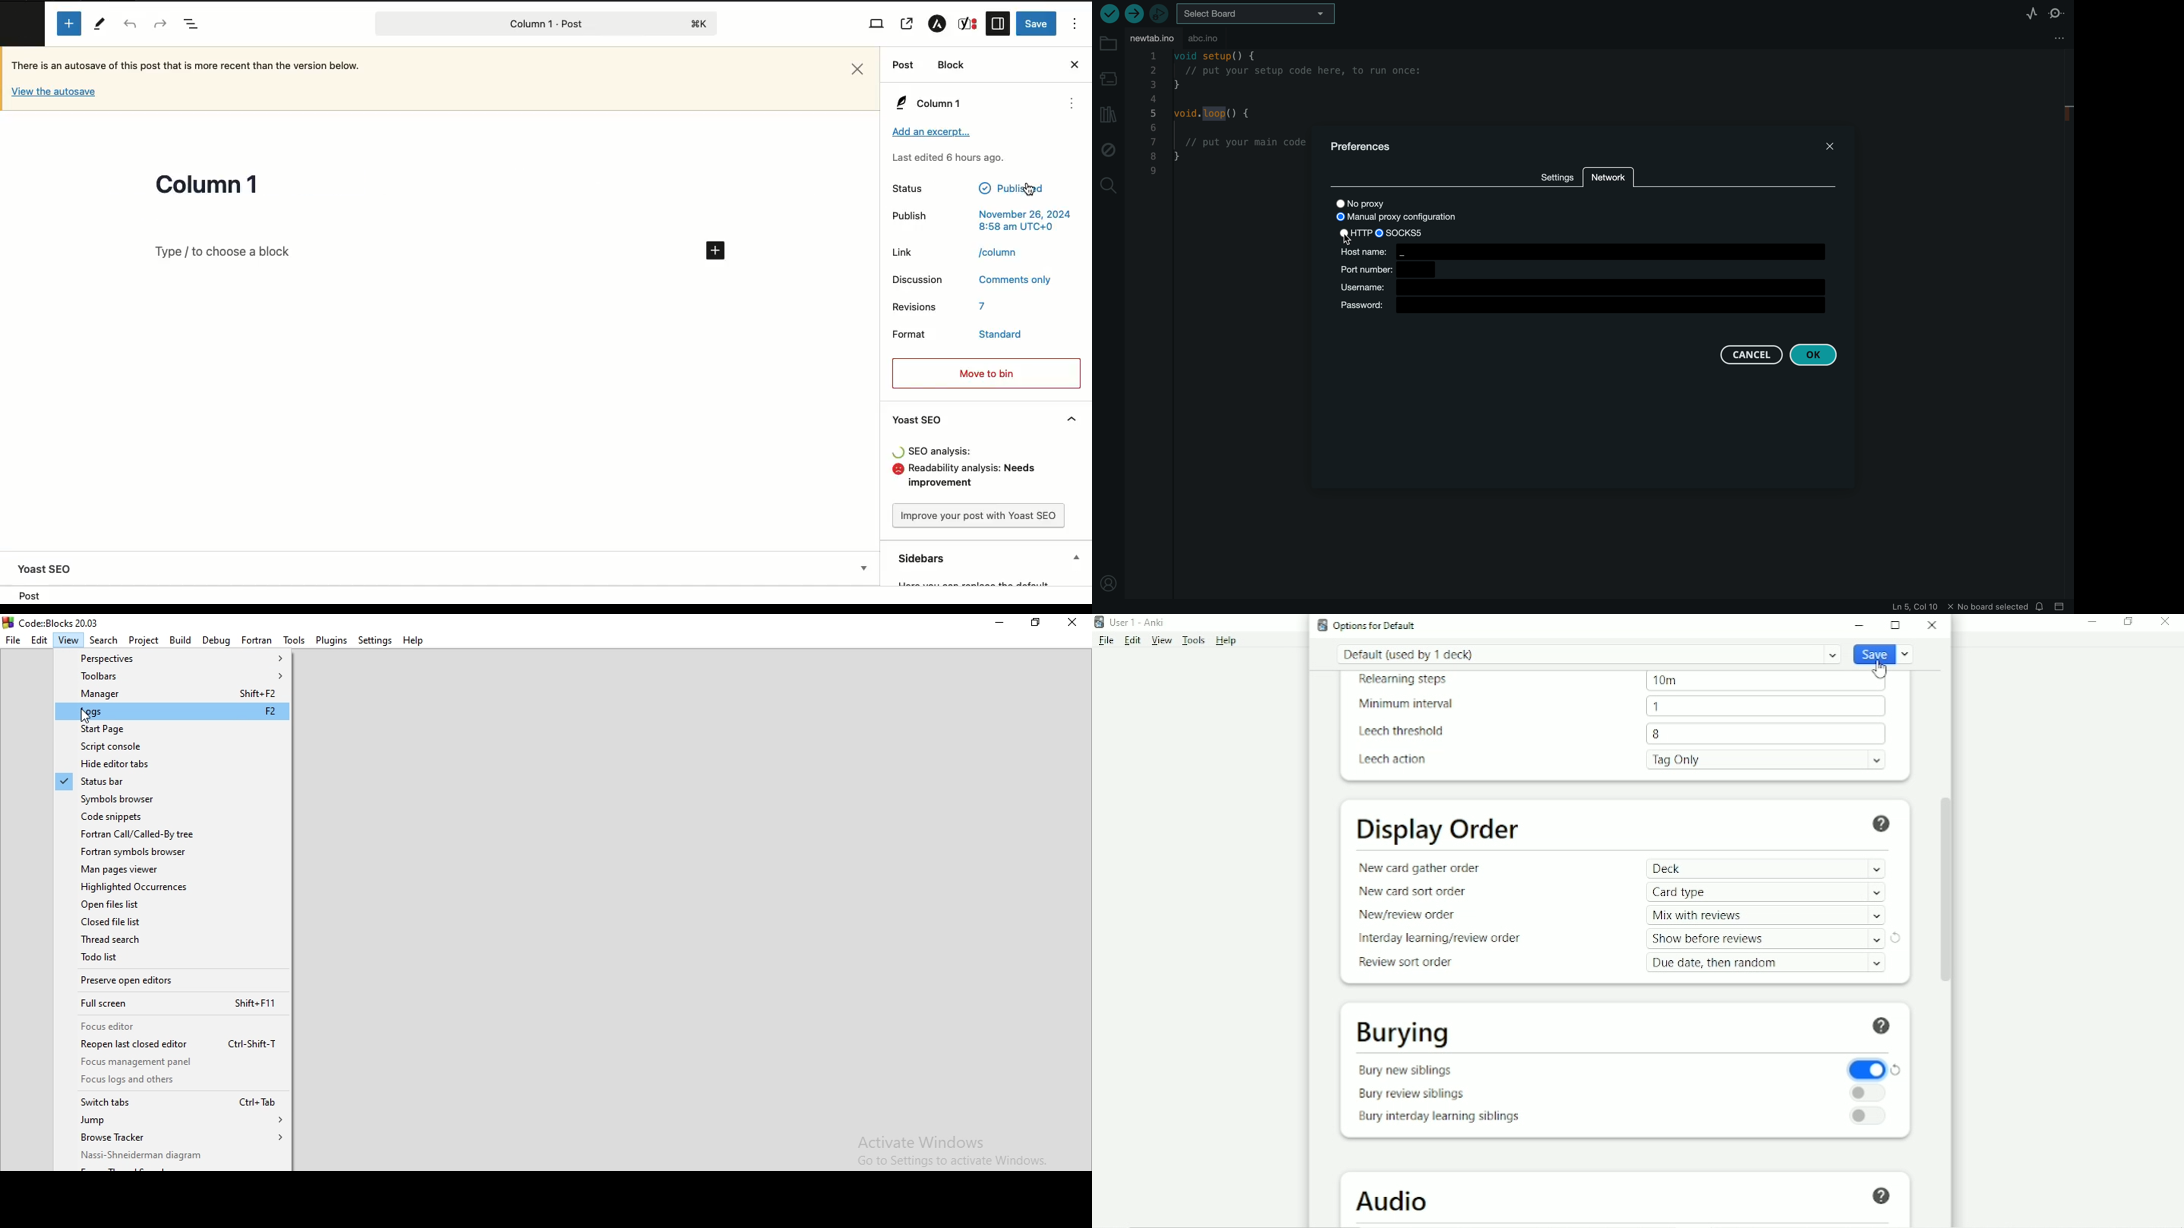 This screenshot has height=1232, width=2184. Describe the element at coordinates (1393, 759) in the screenshot. I see `Leech action` at that location.